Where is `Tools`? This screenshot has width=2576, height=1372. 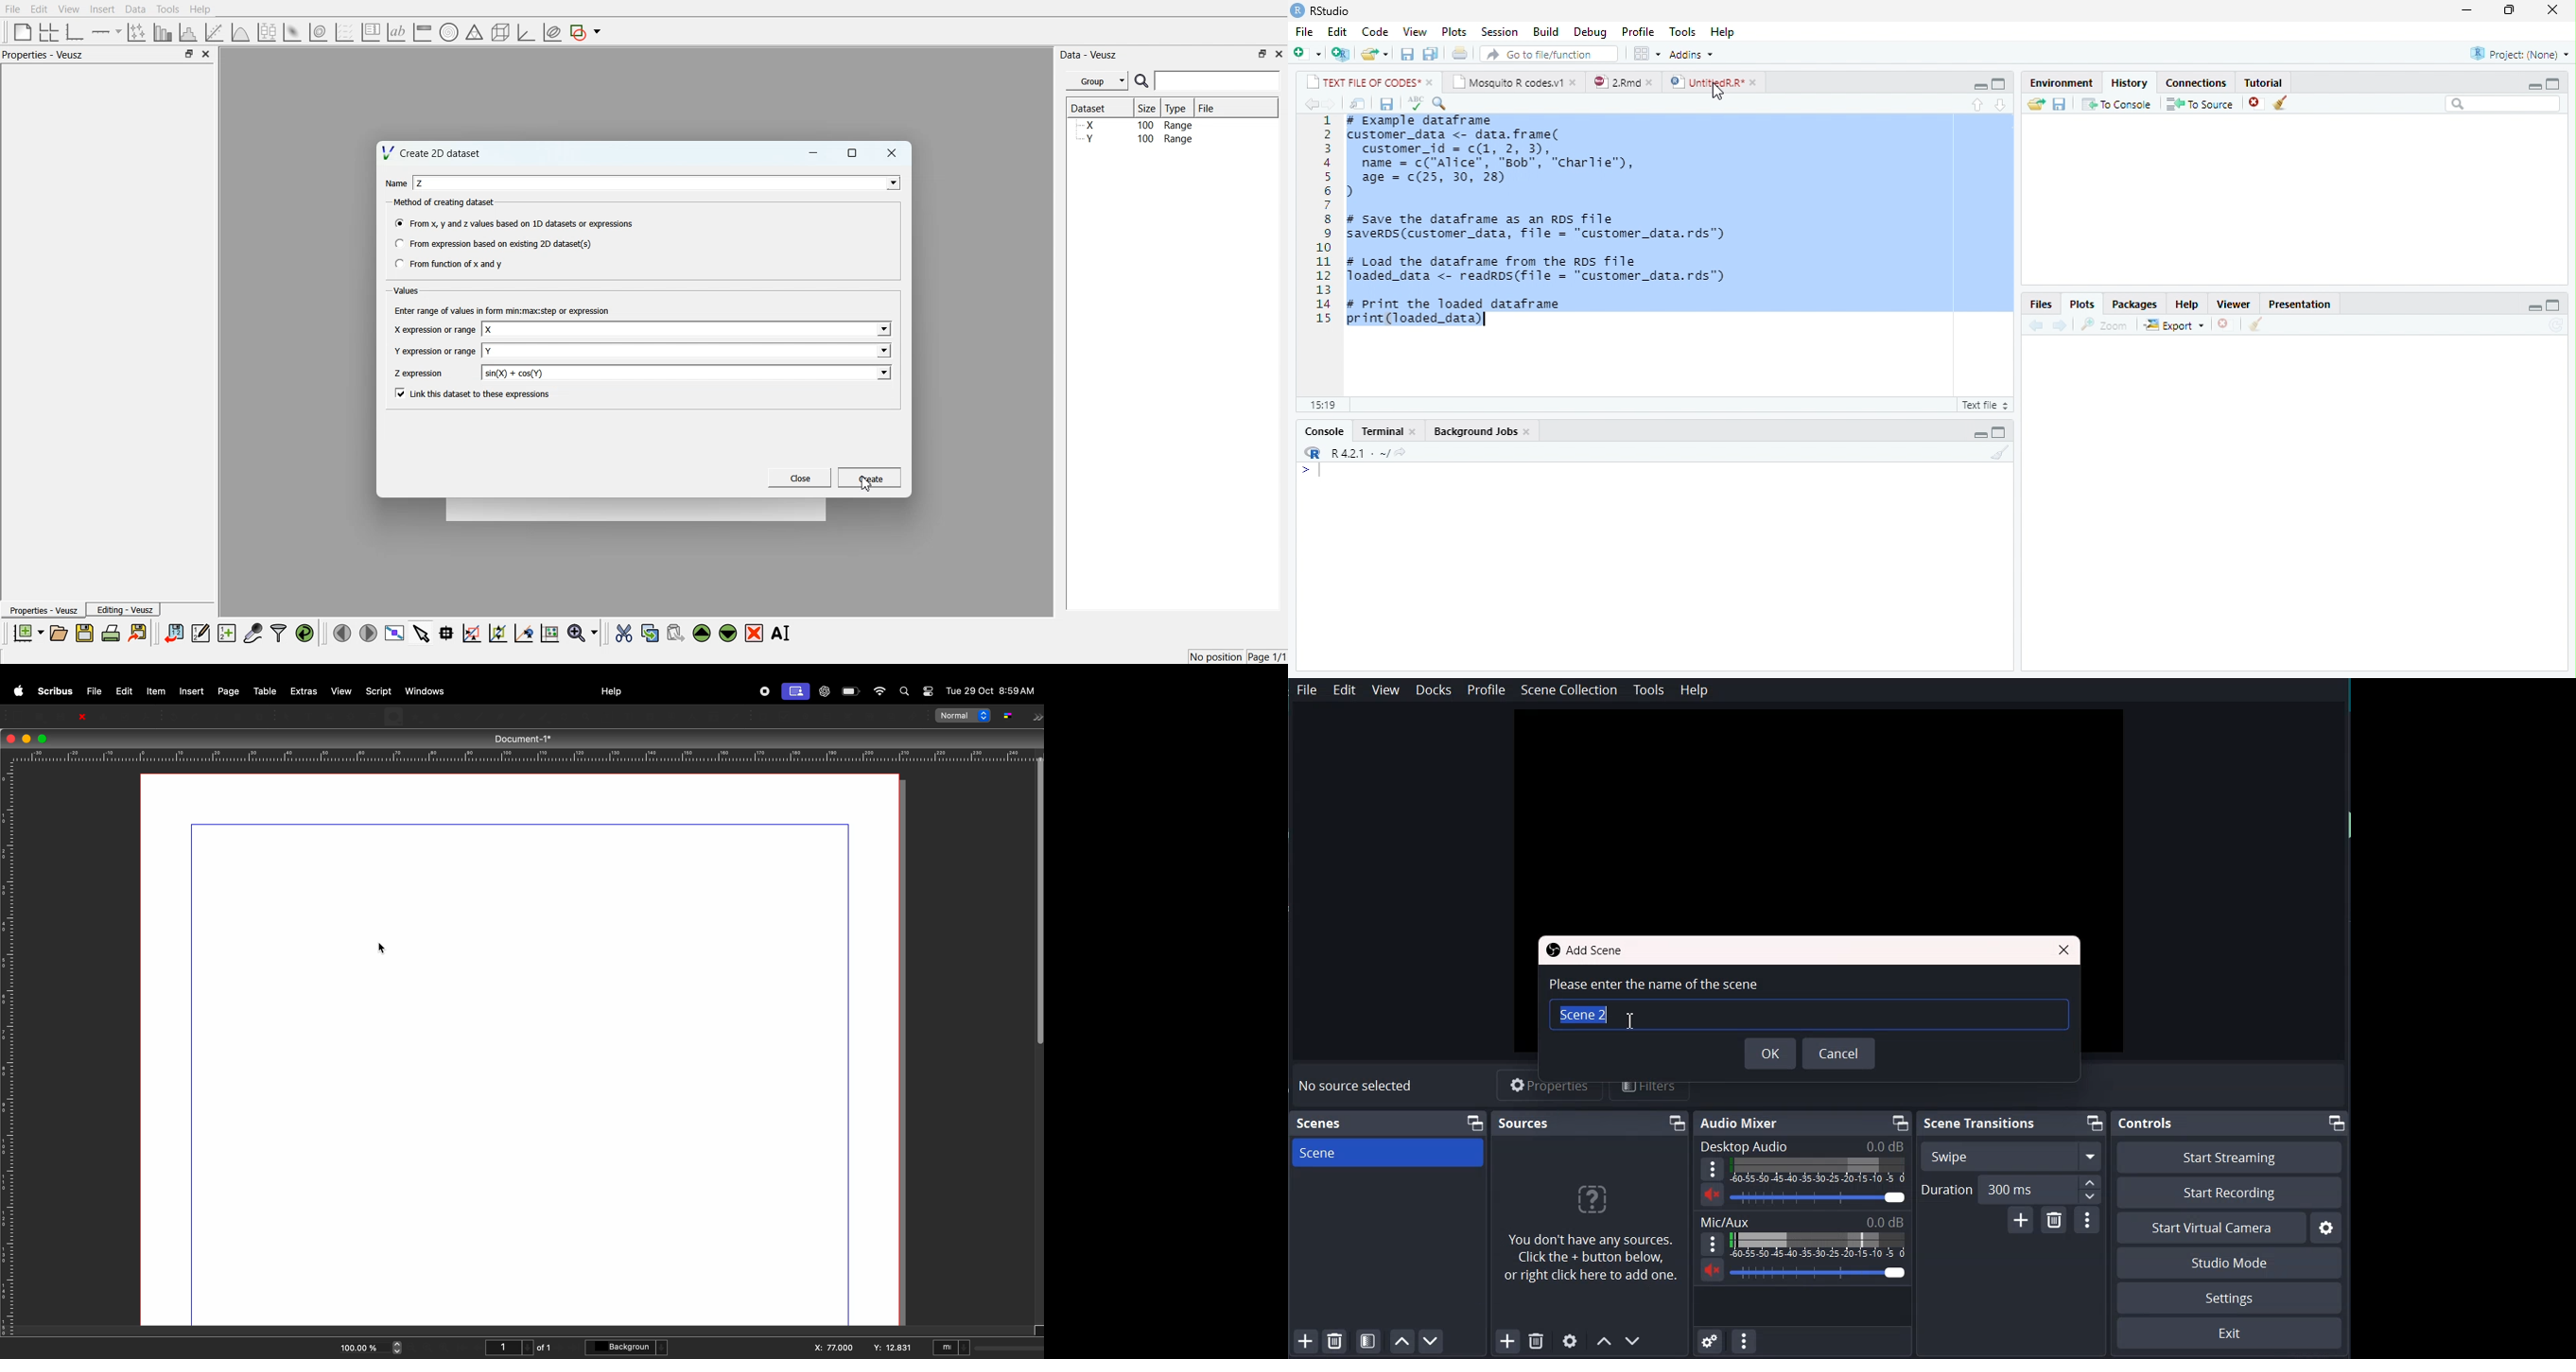
Tools is located at coordinates (168, 9).